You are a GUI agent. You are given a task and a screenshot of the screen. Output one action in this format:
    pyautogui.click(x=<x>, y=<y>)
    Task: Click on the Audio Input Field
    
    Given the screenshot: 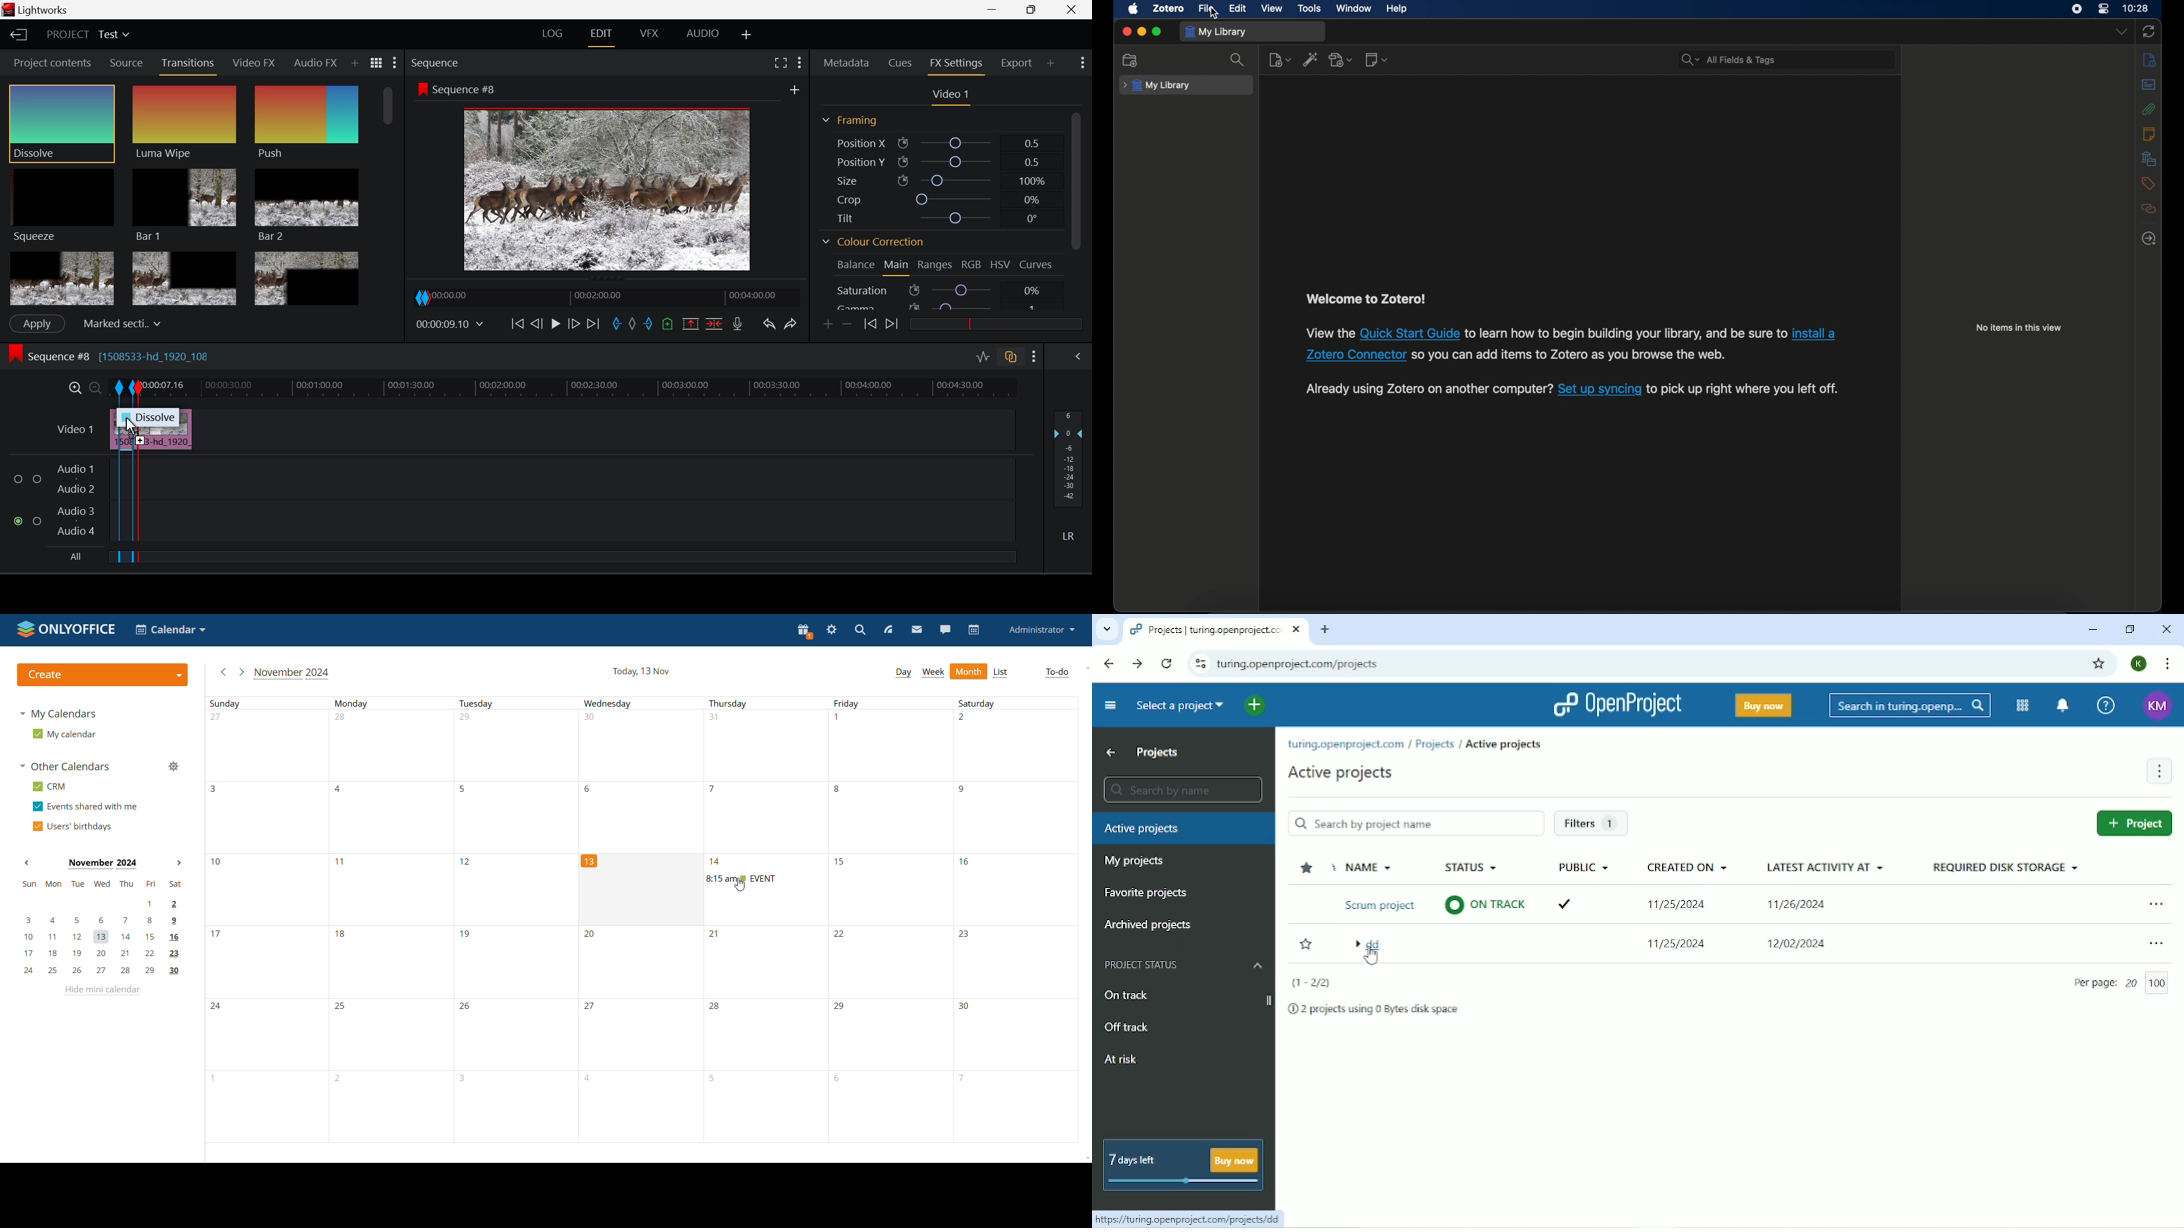 What is the action you would take?
    pyautogui.click(x=576, y=478)
    